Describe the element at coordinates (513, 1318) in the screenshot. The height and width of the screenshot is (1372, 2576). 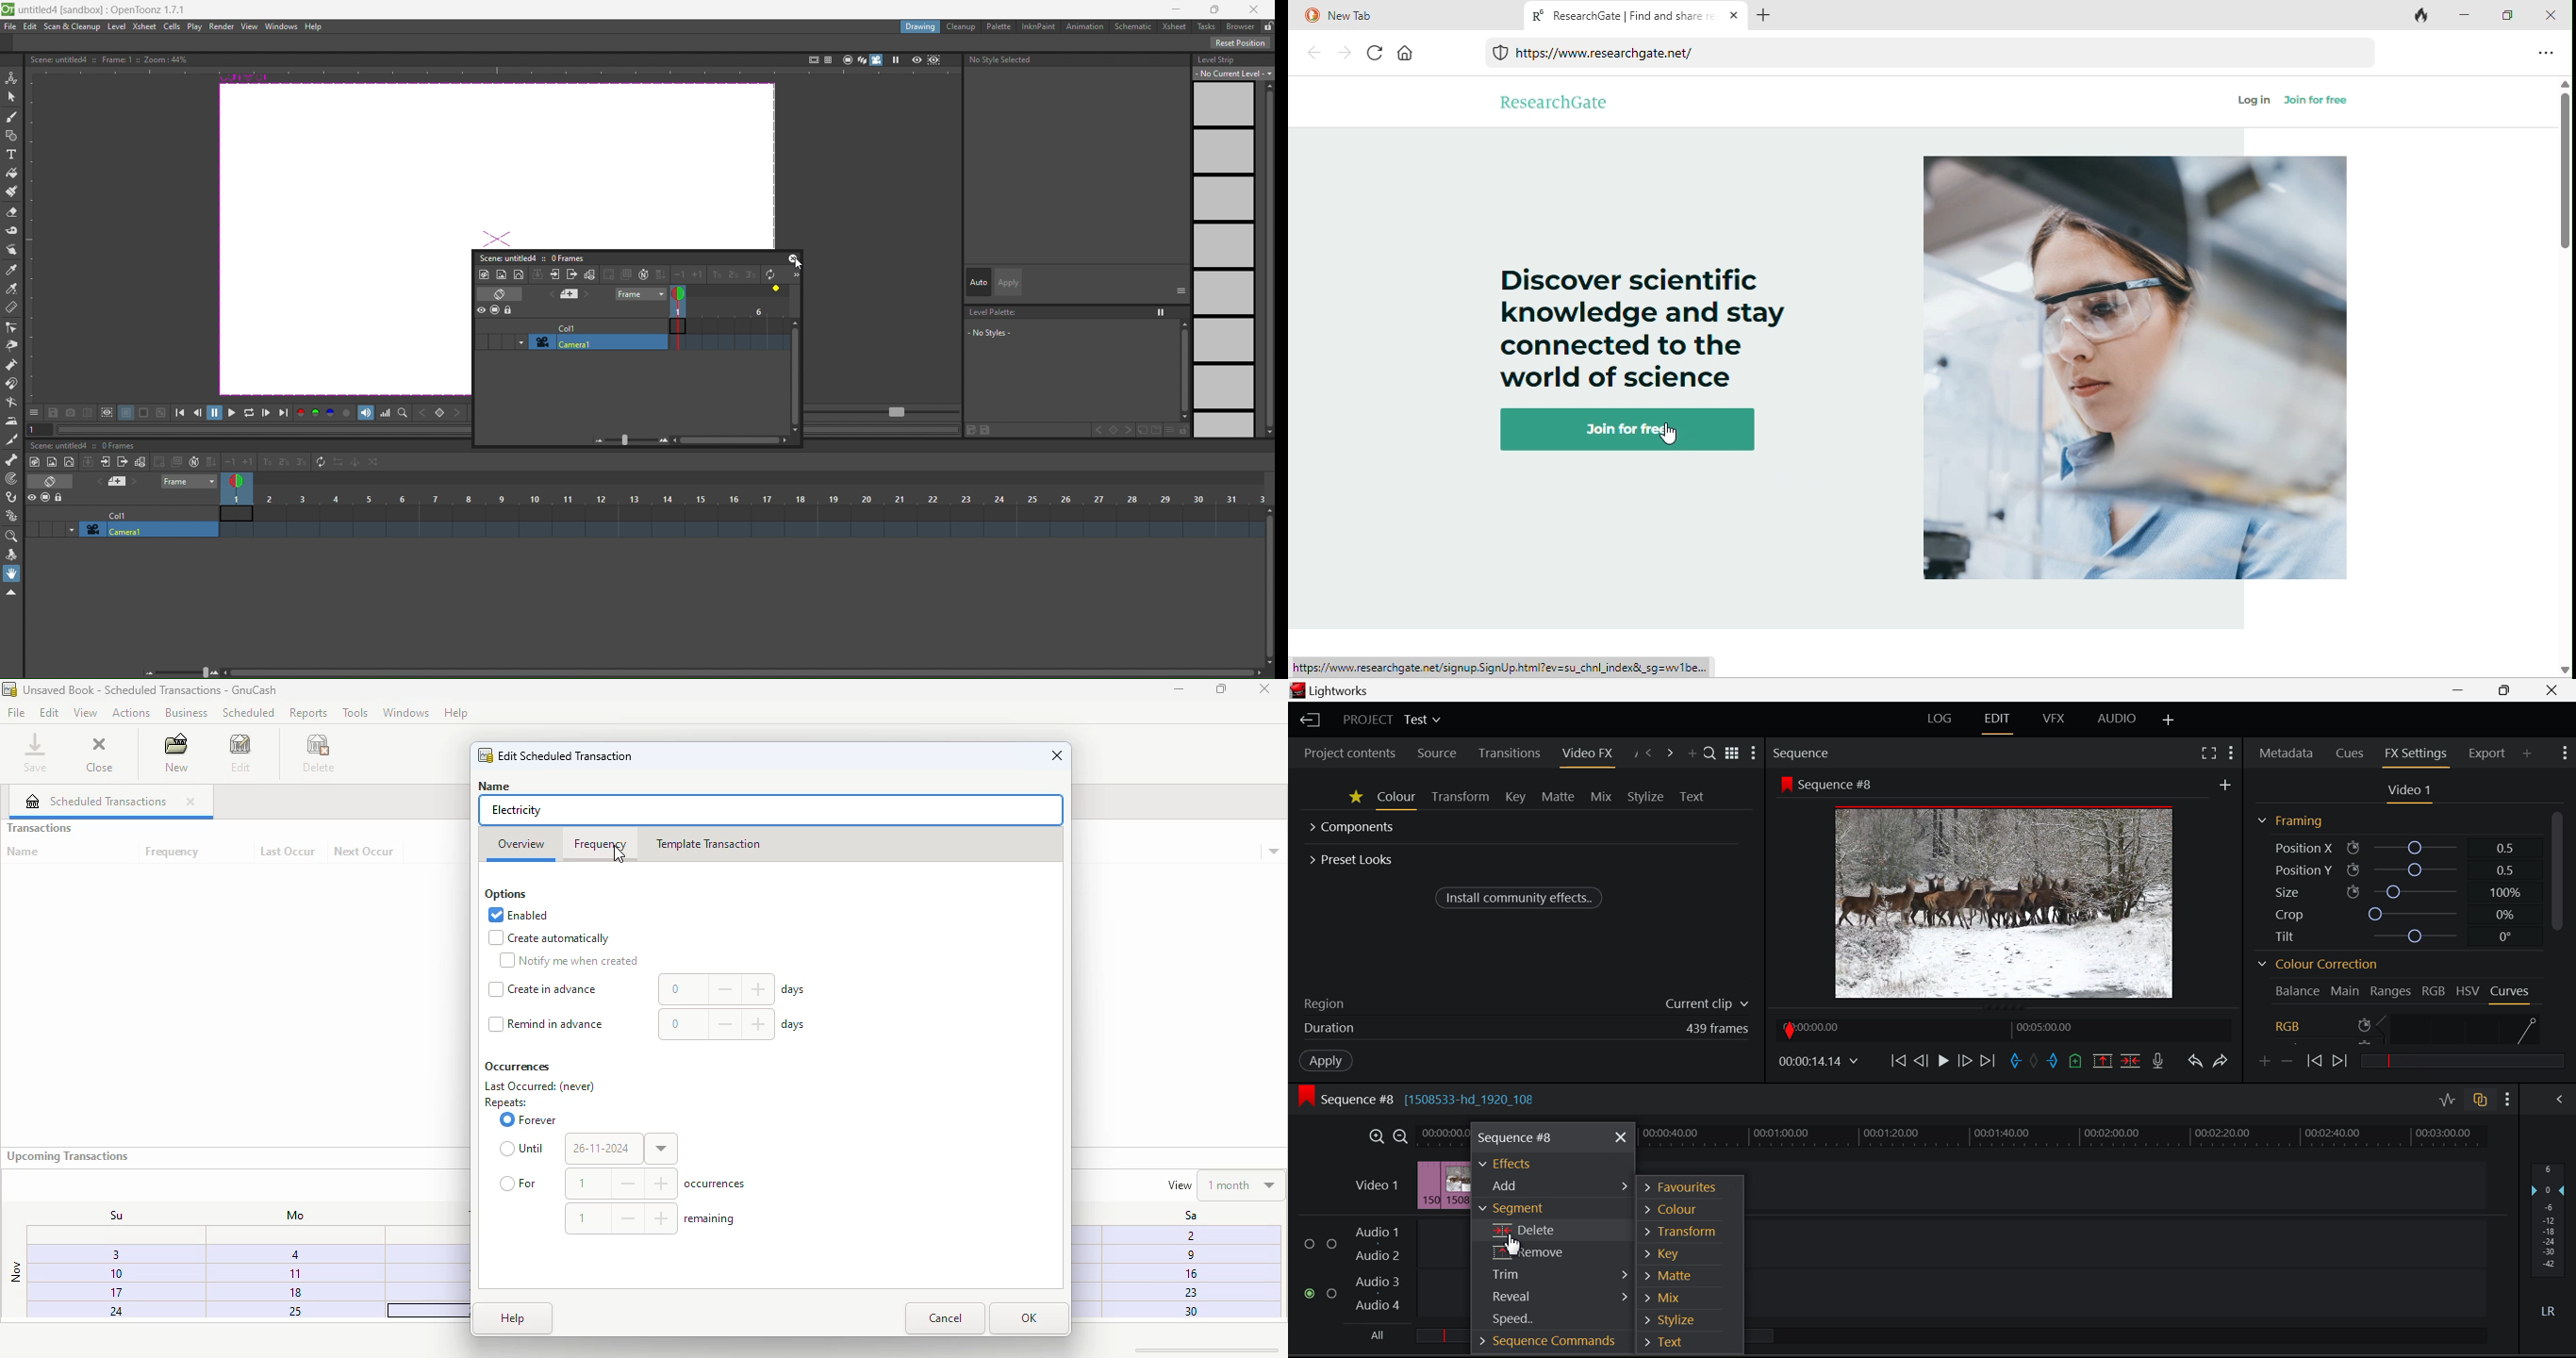
I see `help` at that location.